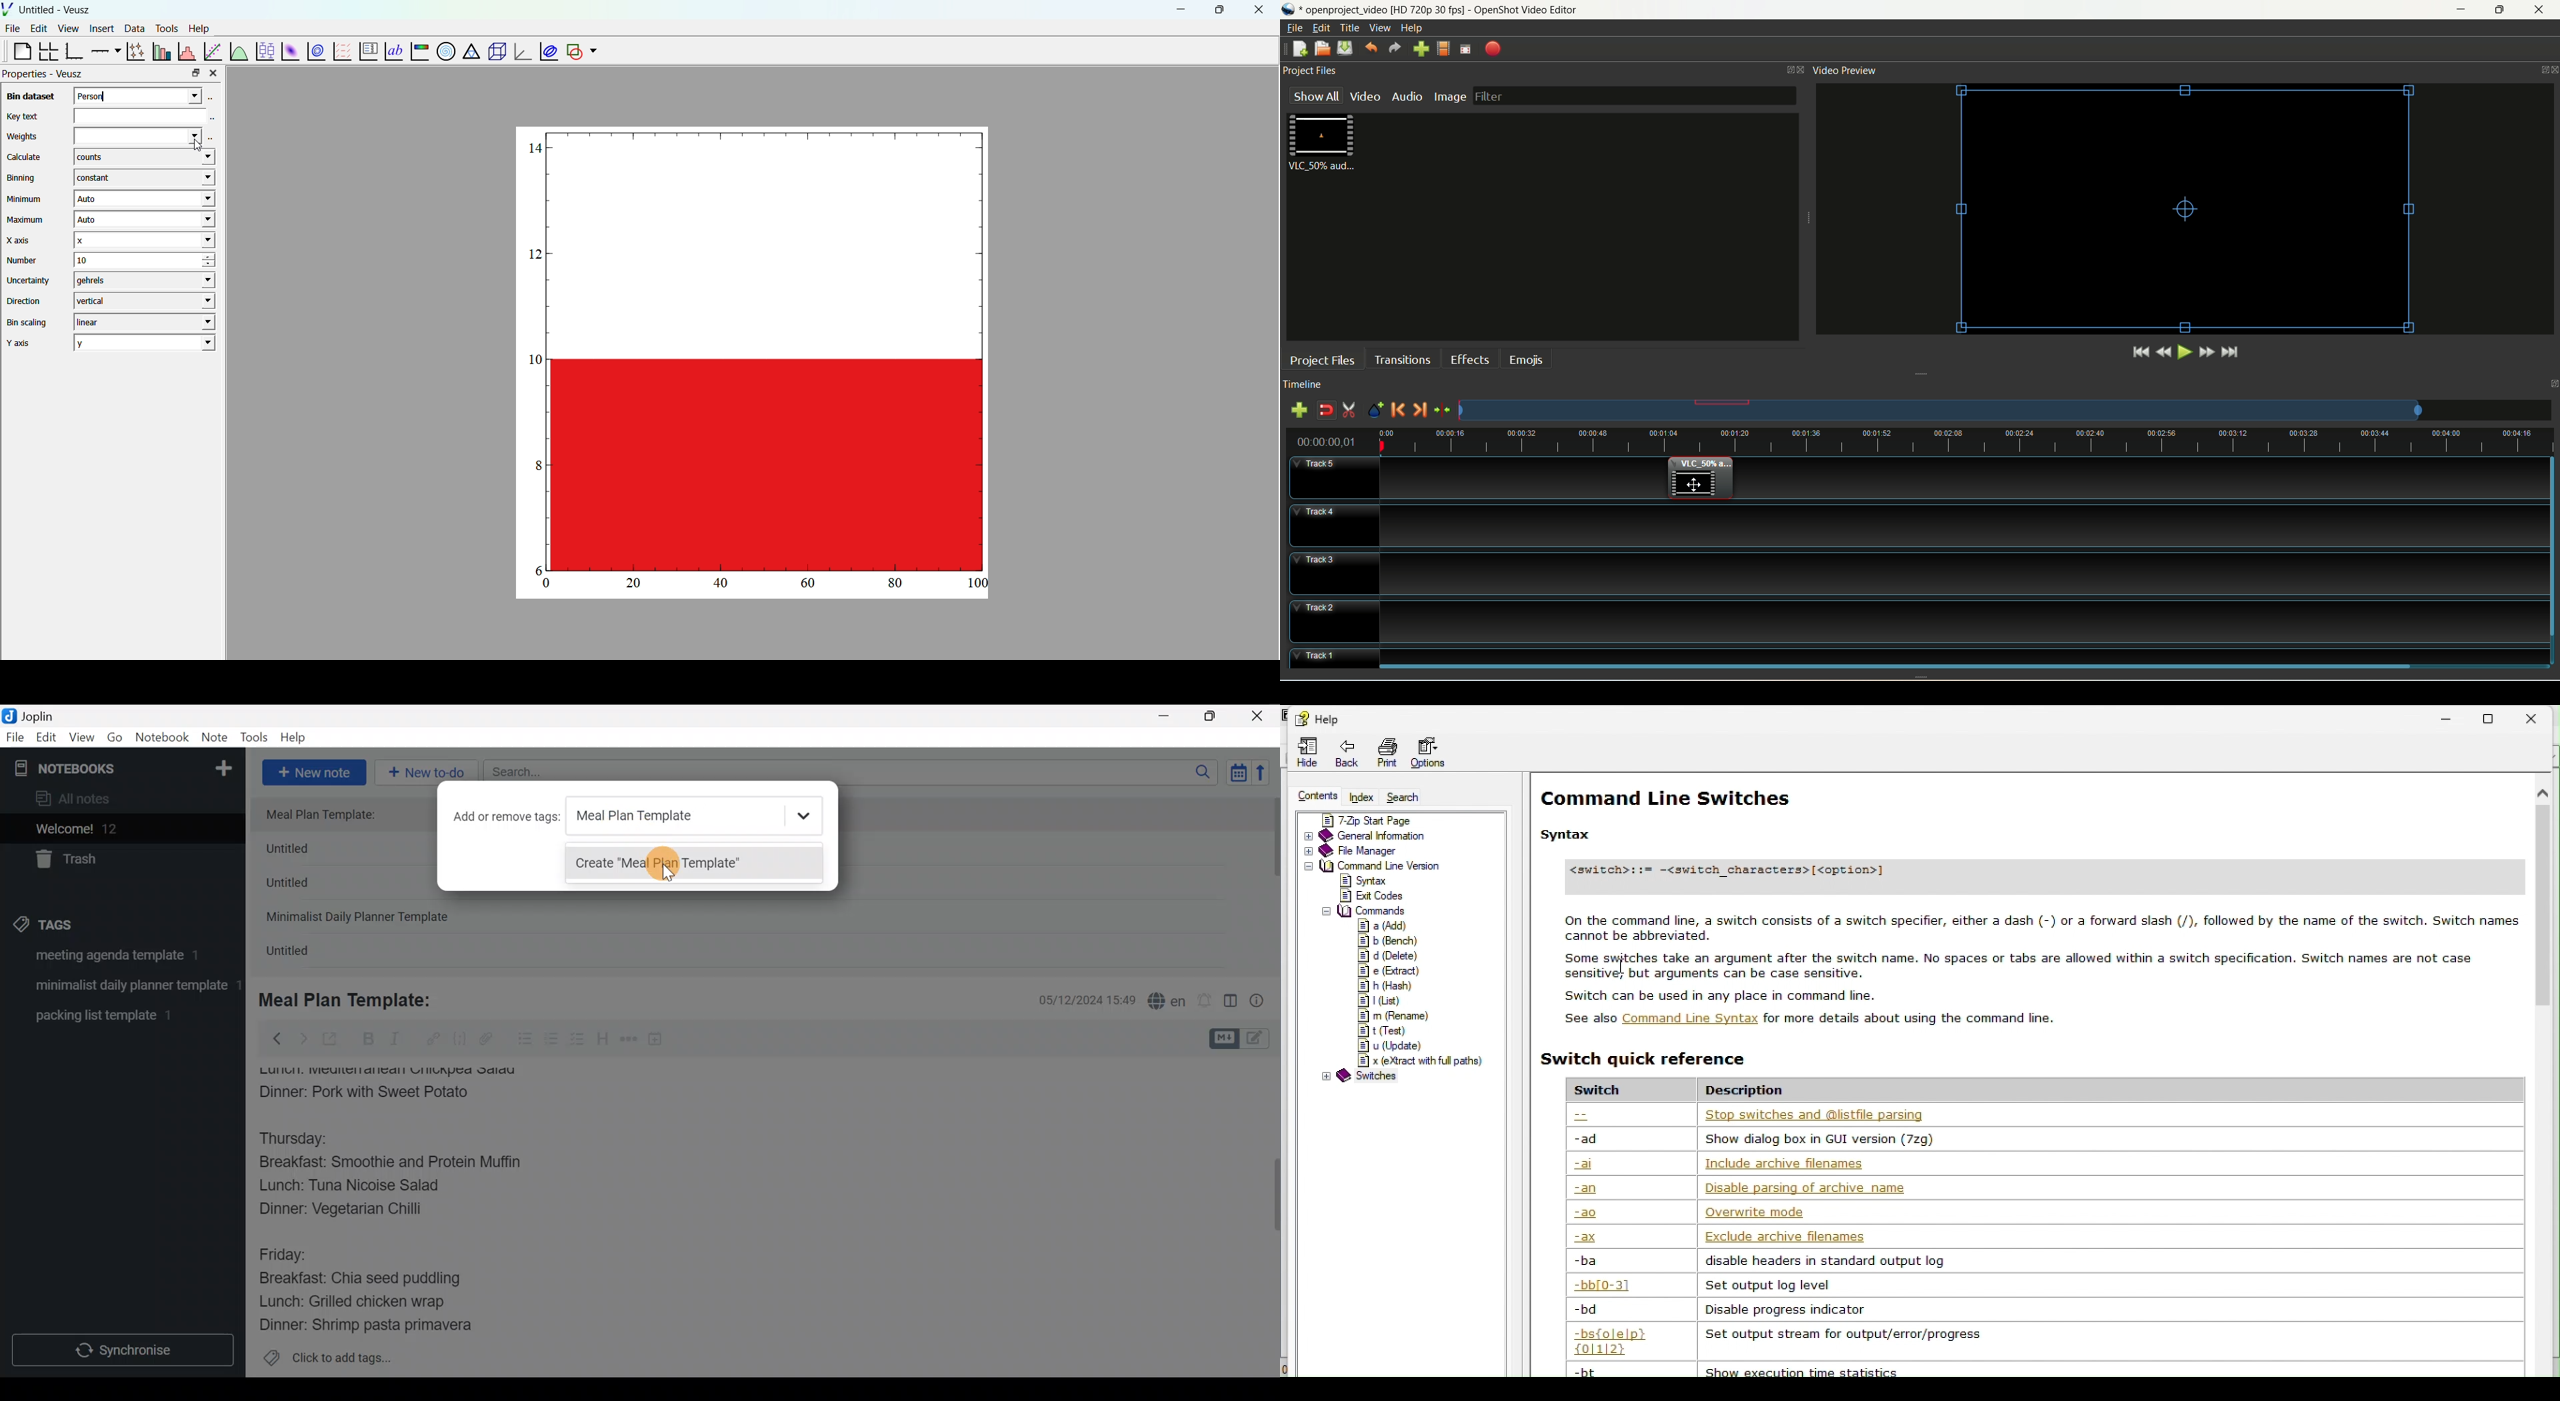  What do you see at coordinates (1167, 1002) in the screenshot?
I see `Spelling` at bounding box center [1167, 1002].